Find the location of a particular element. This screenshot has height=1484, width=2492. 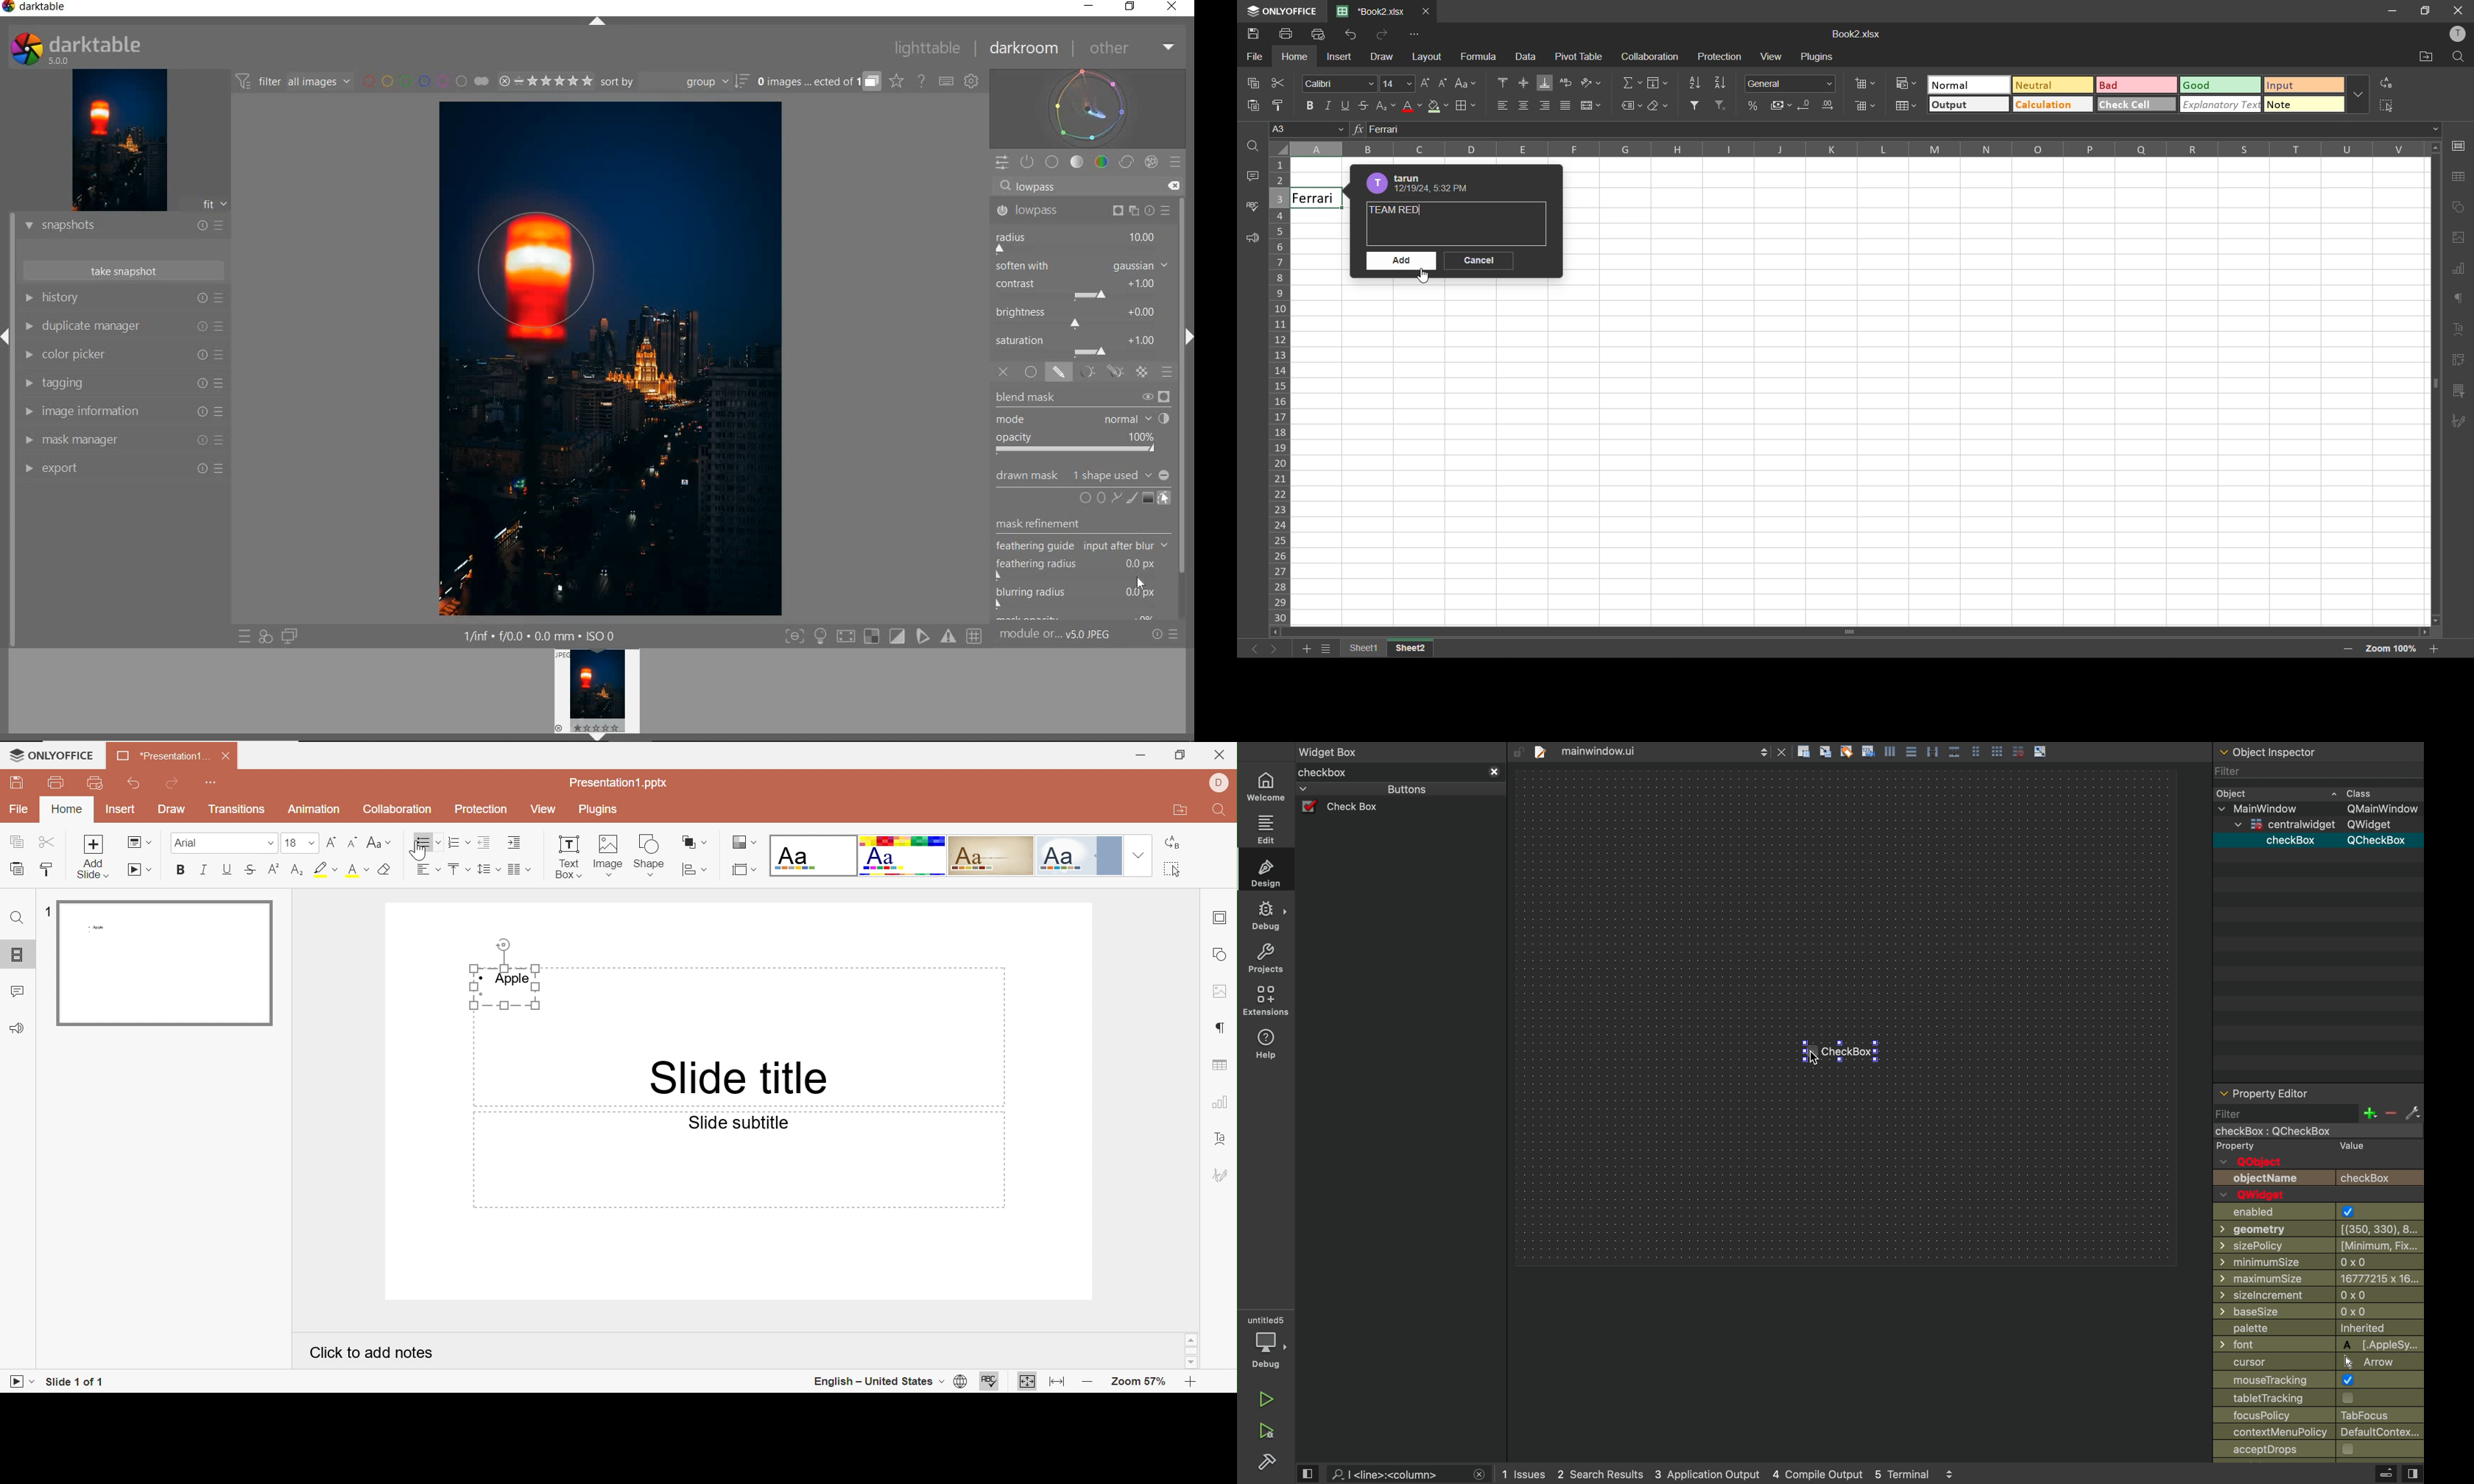

Slide title is located at coordinates (739, 1079).